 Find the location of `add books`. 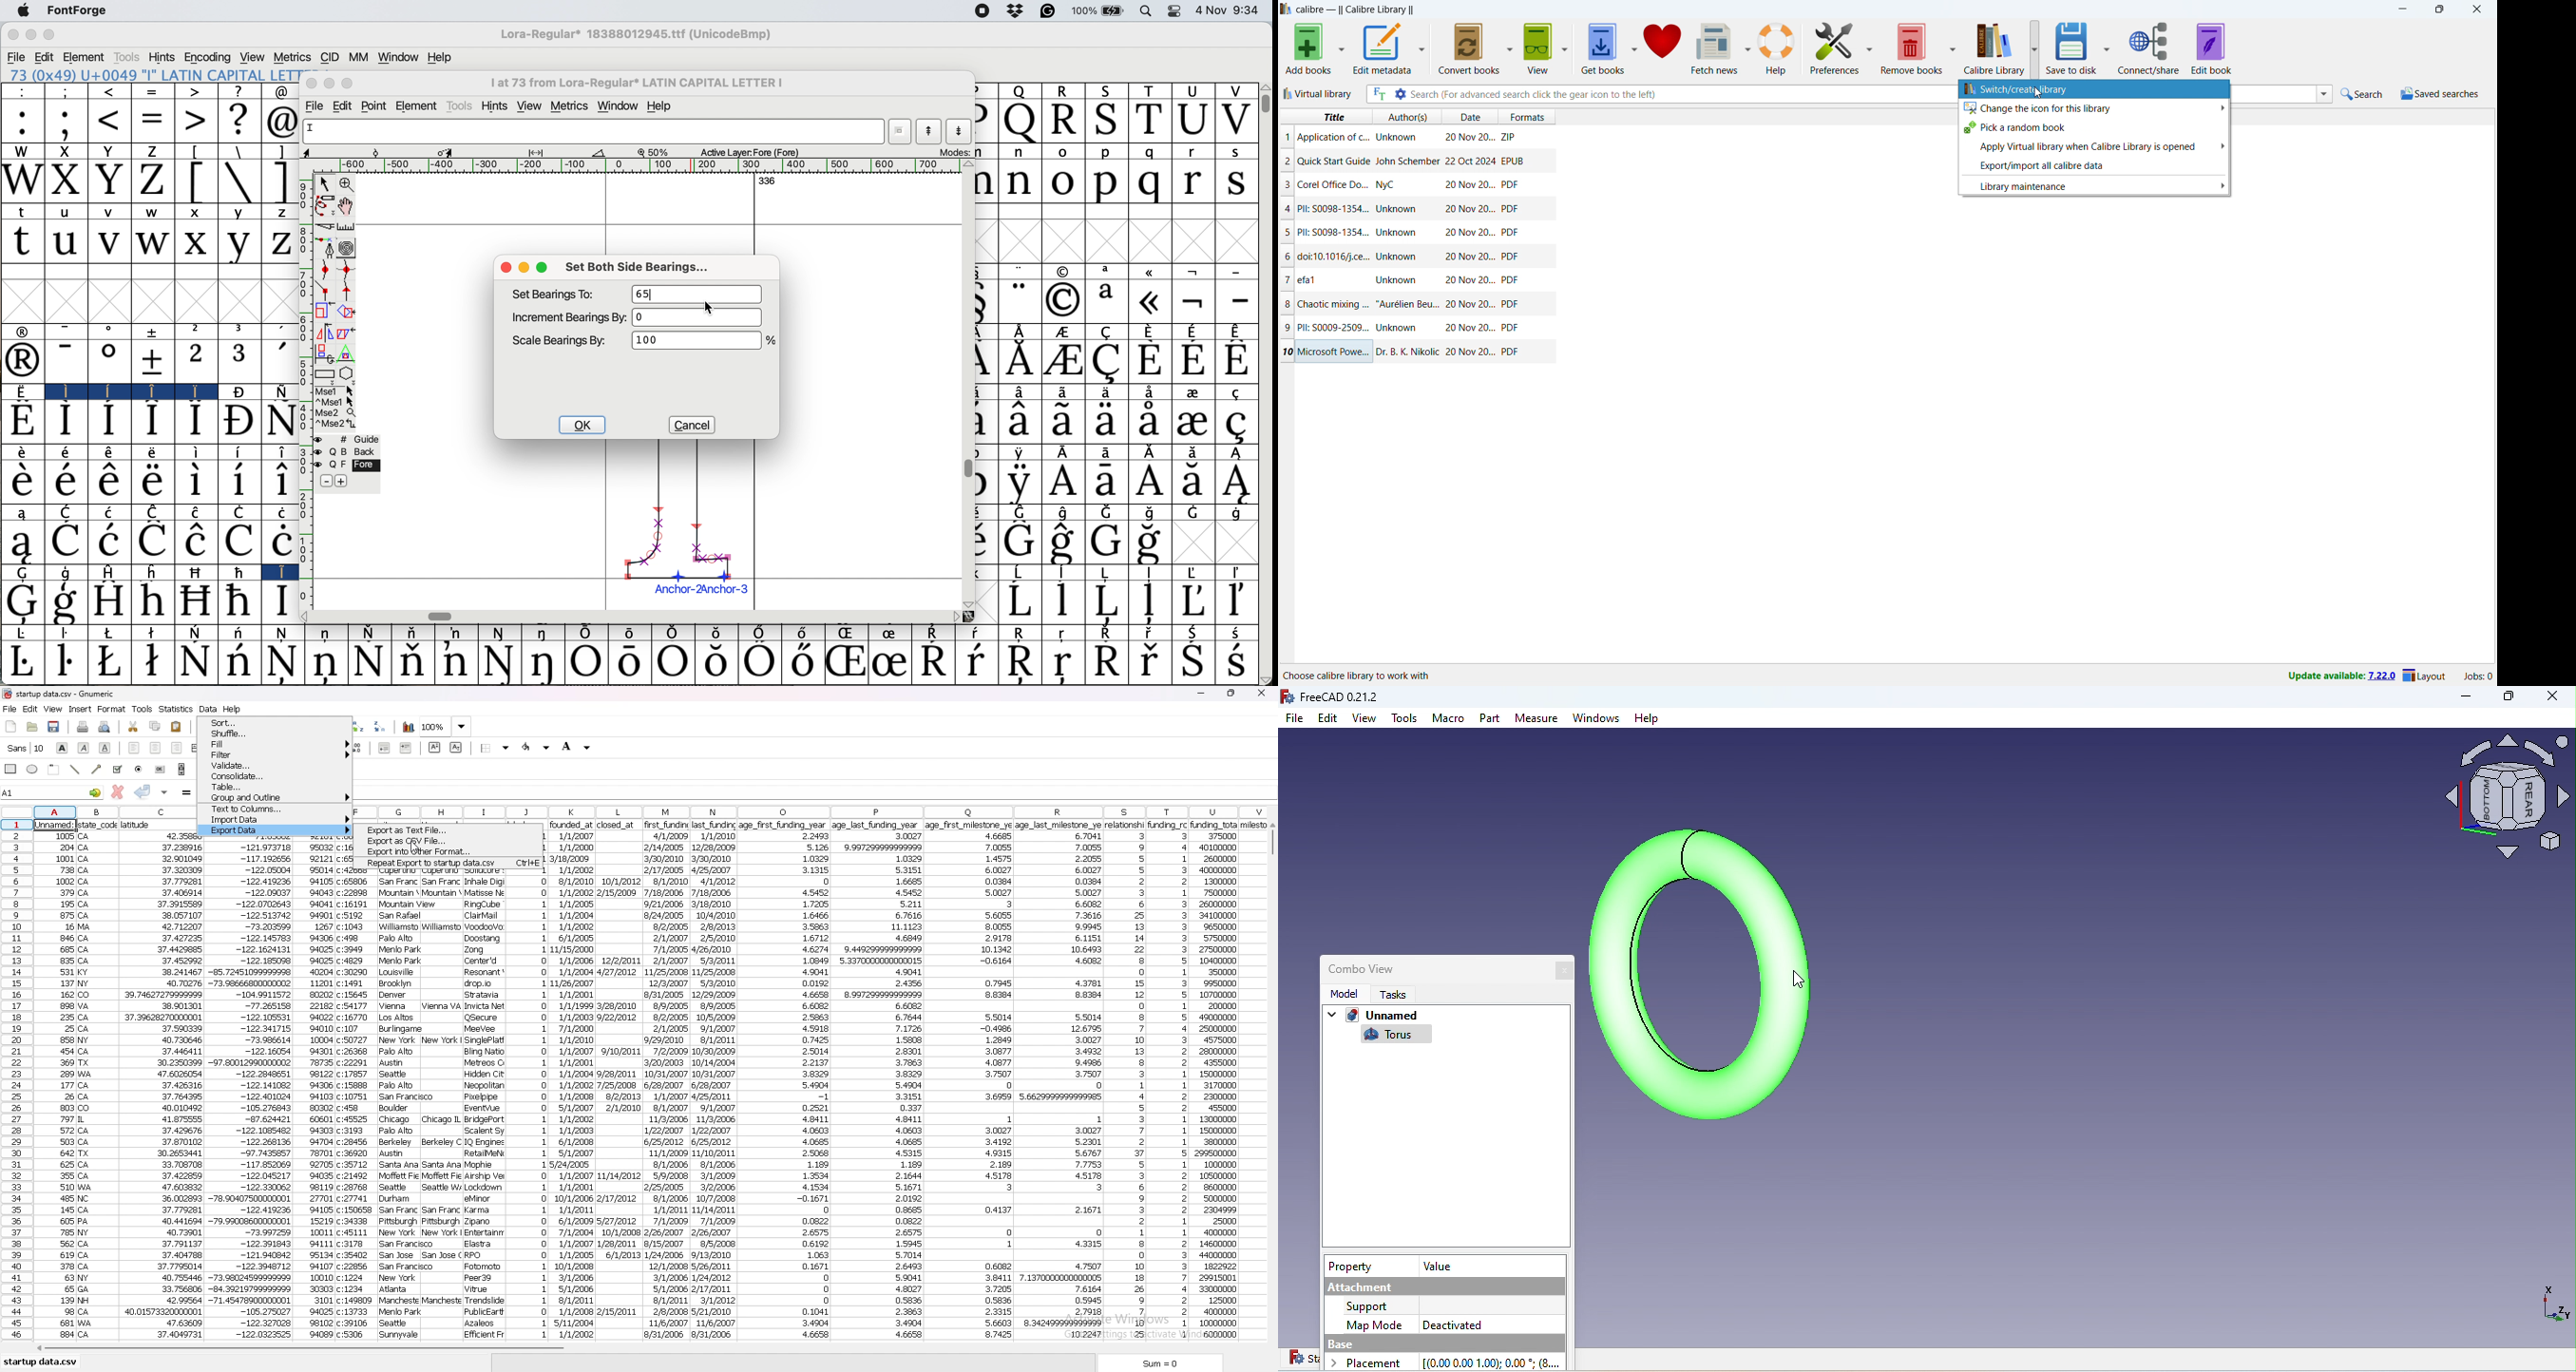

add books is located at coordinates (1309, 49).